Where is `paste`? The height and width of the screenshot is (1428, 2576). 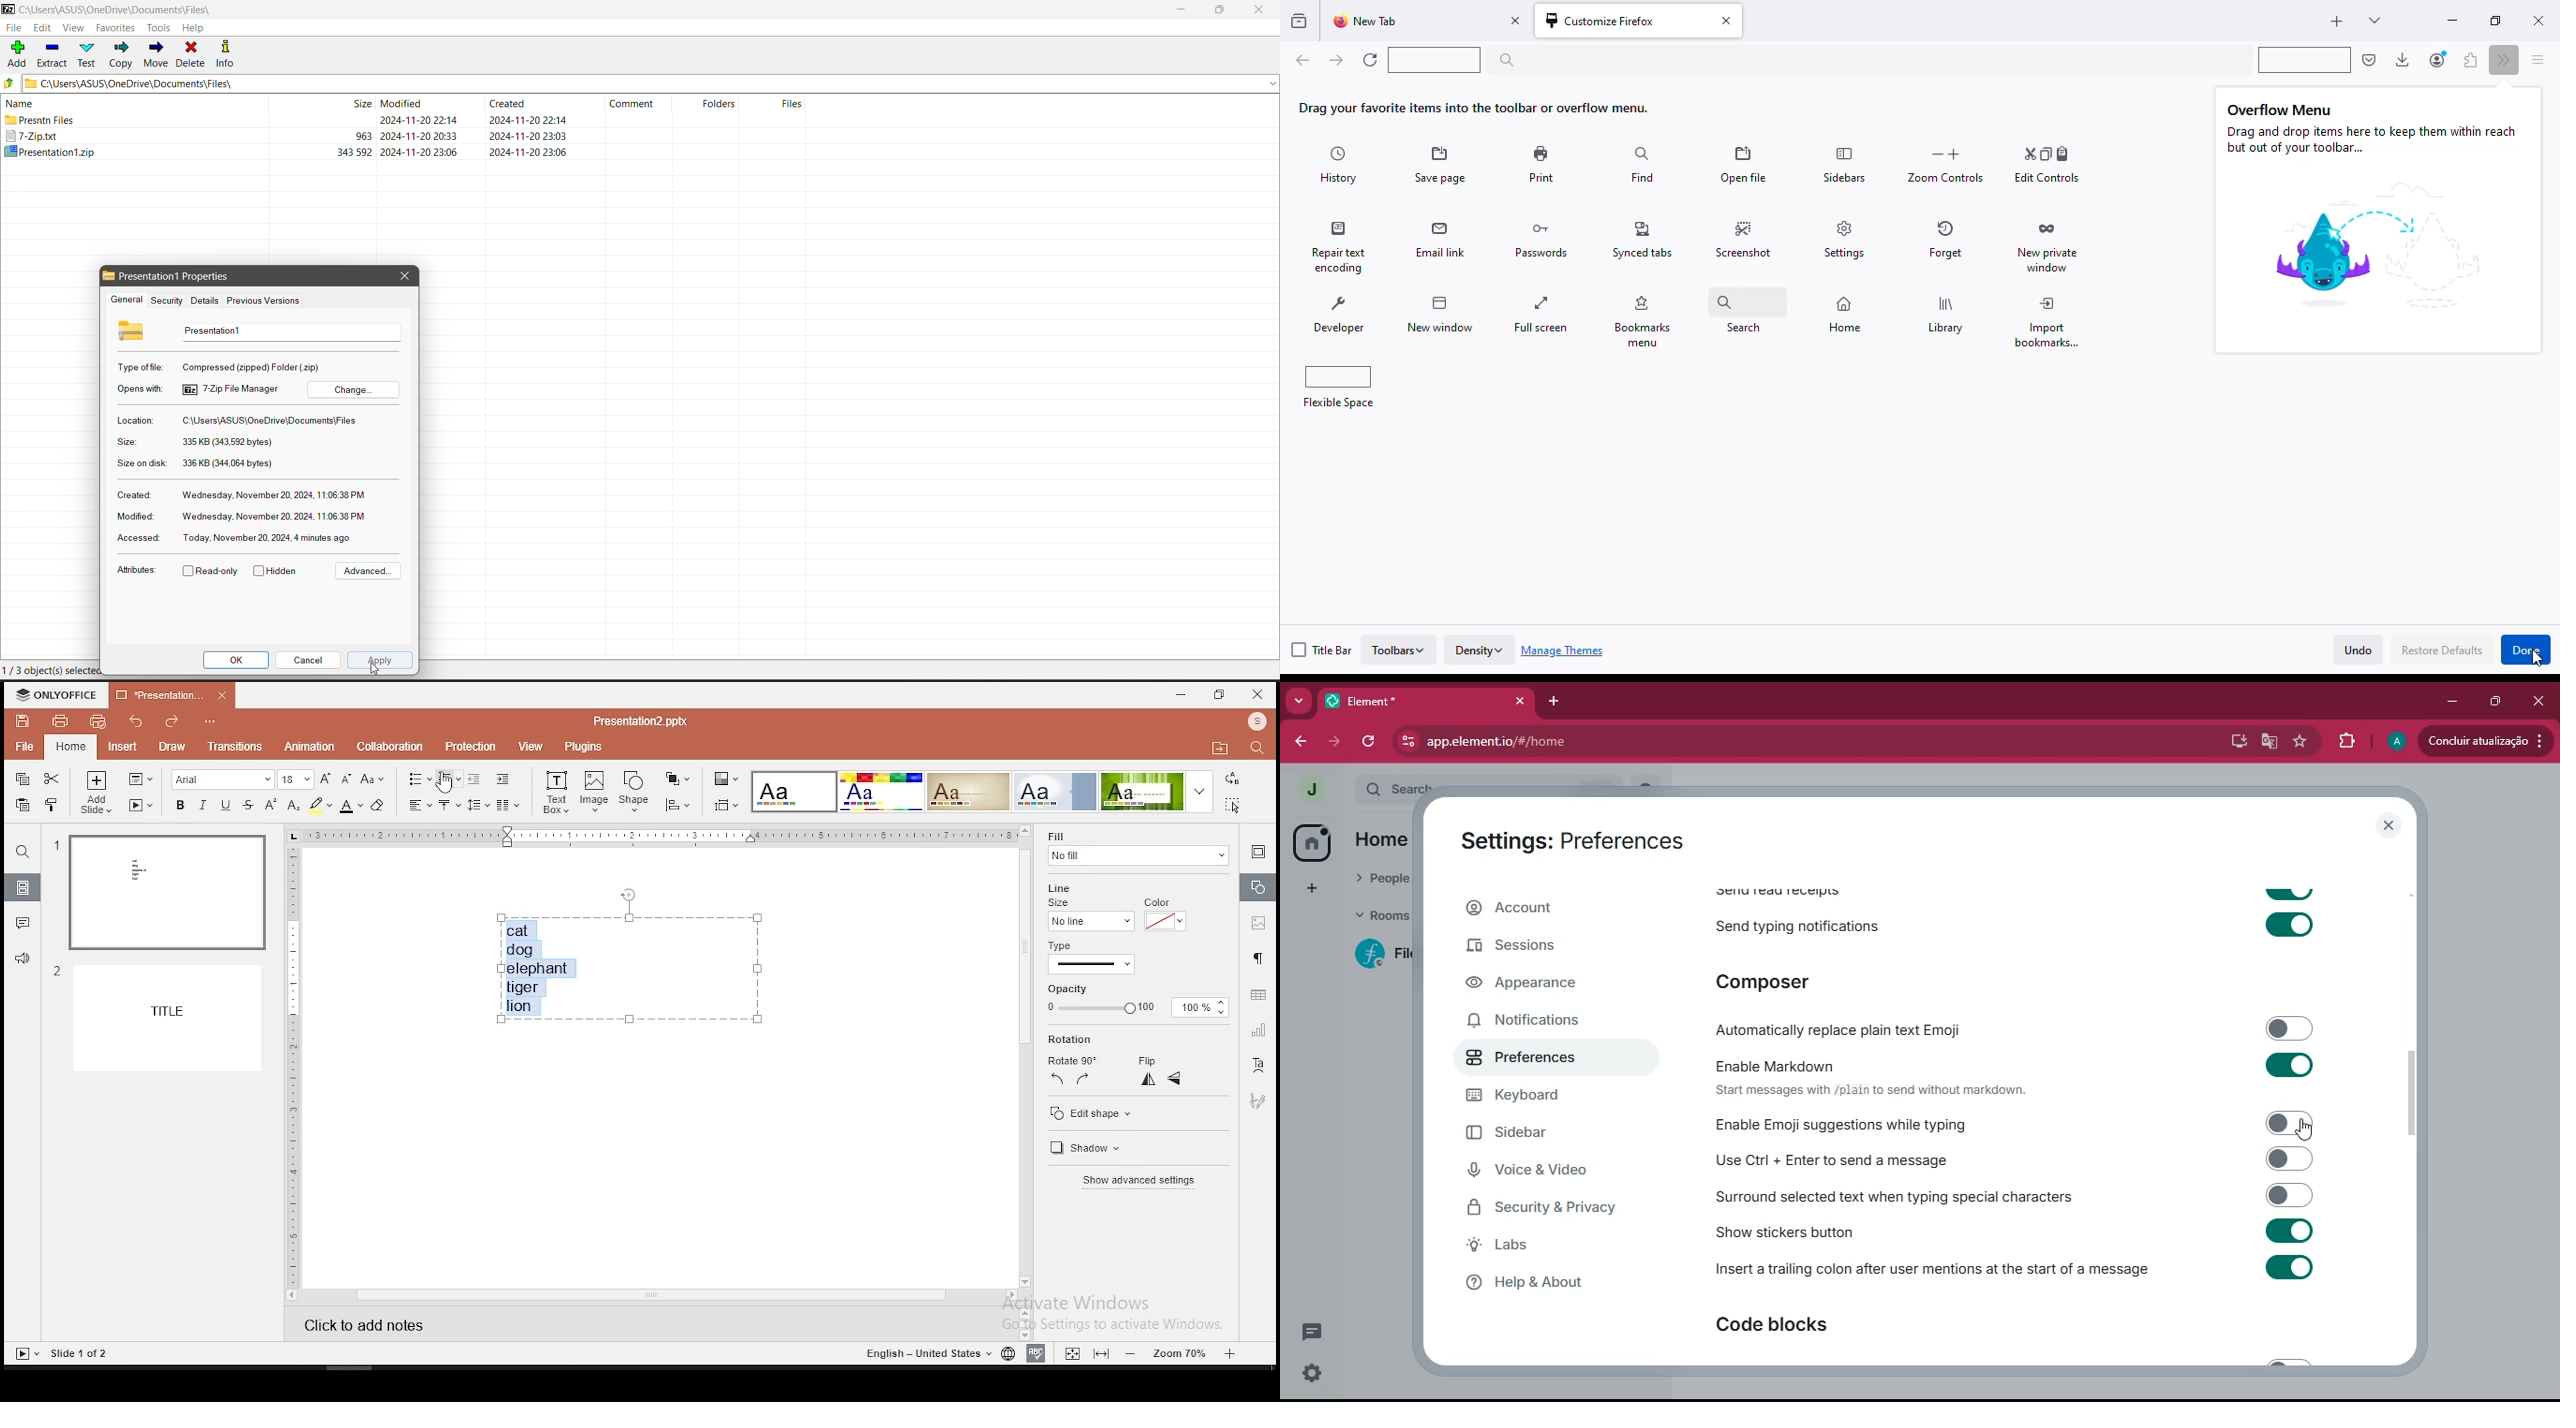
paste is located at coordinates (22, 805).